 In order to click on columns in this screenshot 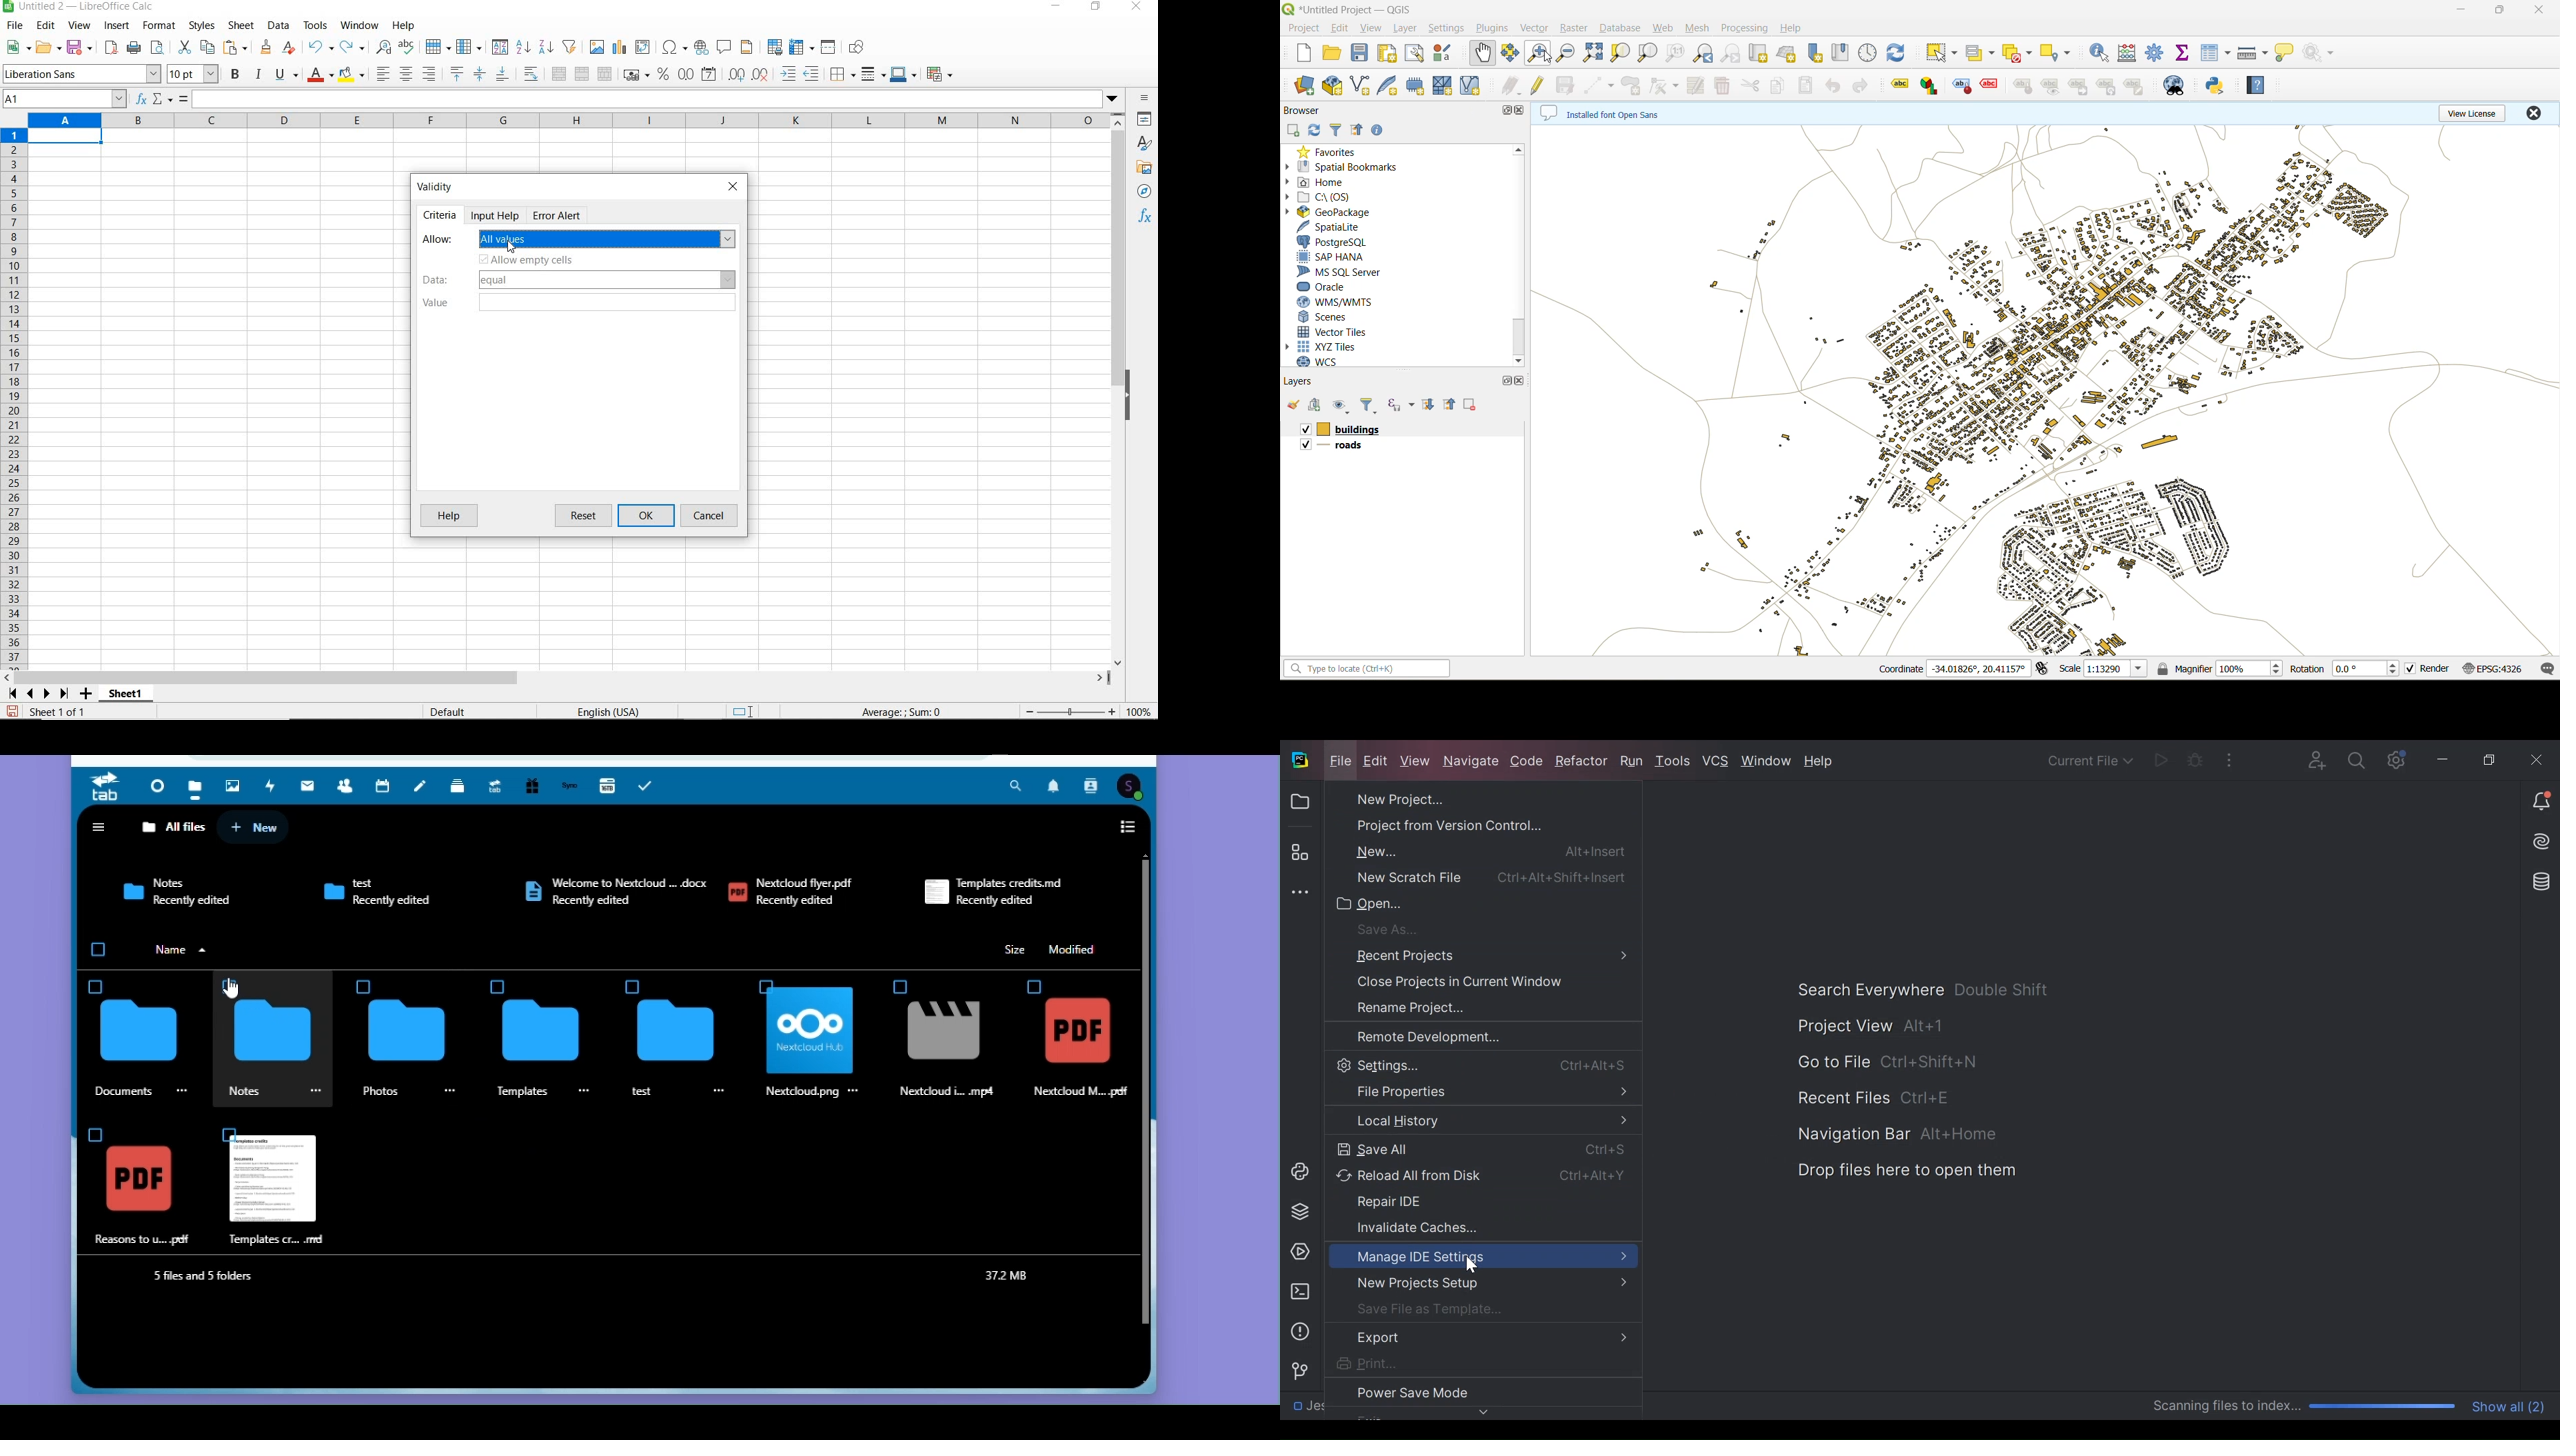, I will do `click(568, 121)`.